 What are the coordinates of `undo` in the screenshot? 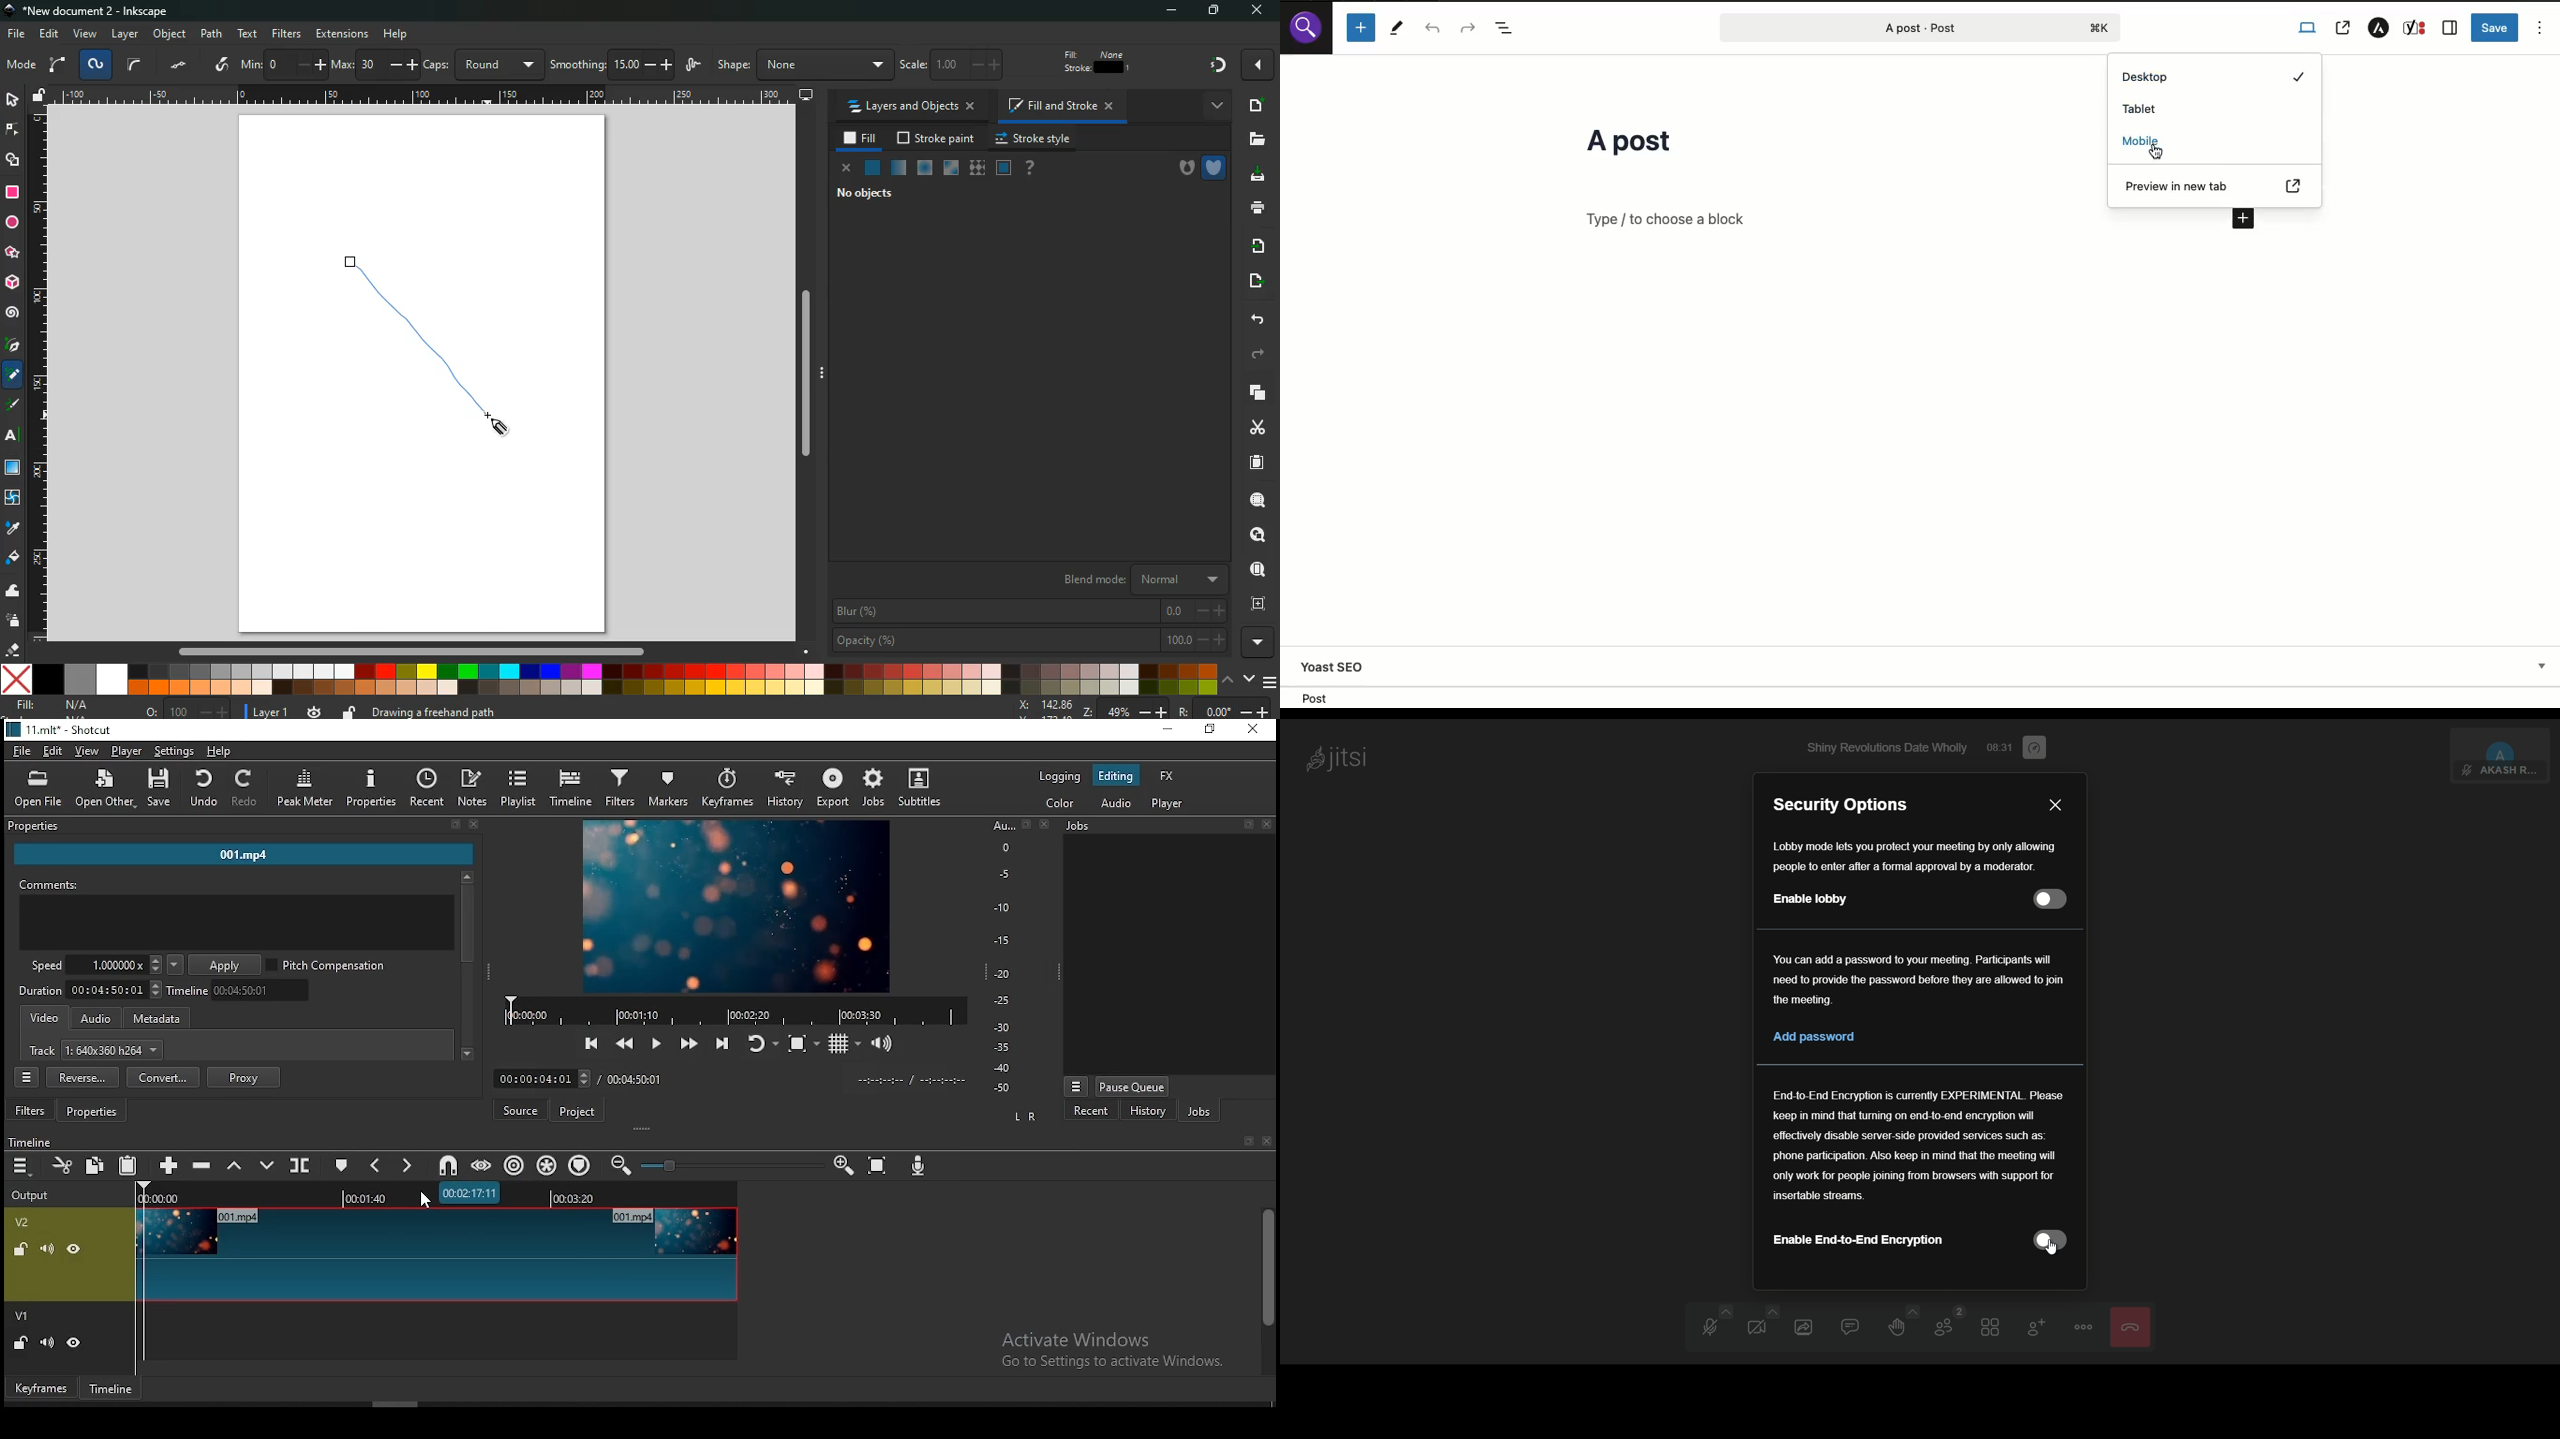 It's located at (203, 789).